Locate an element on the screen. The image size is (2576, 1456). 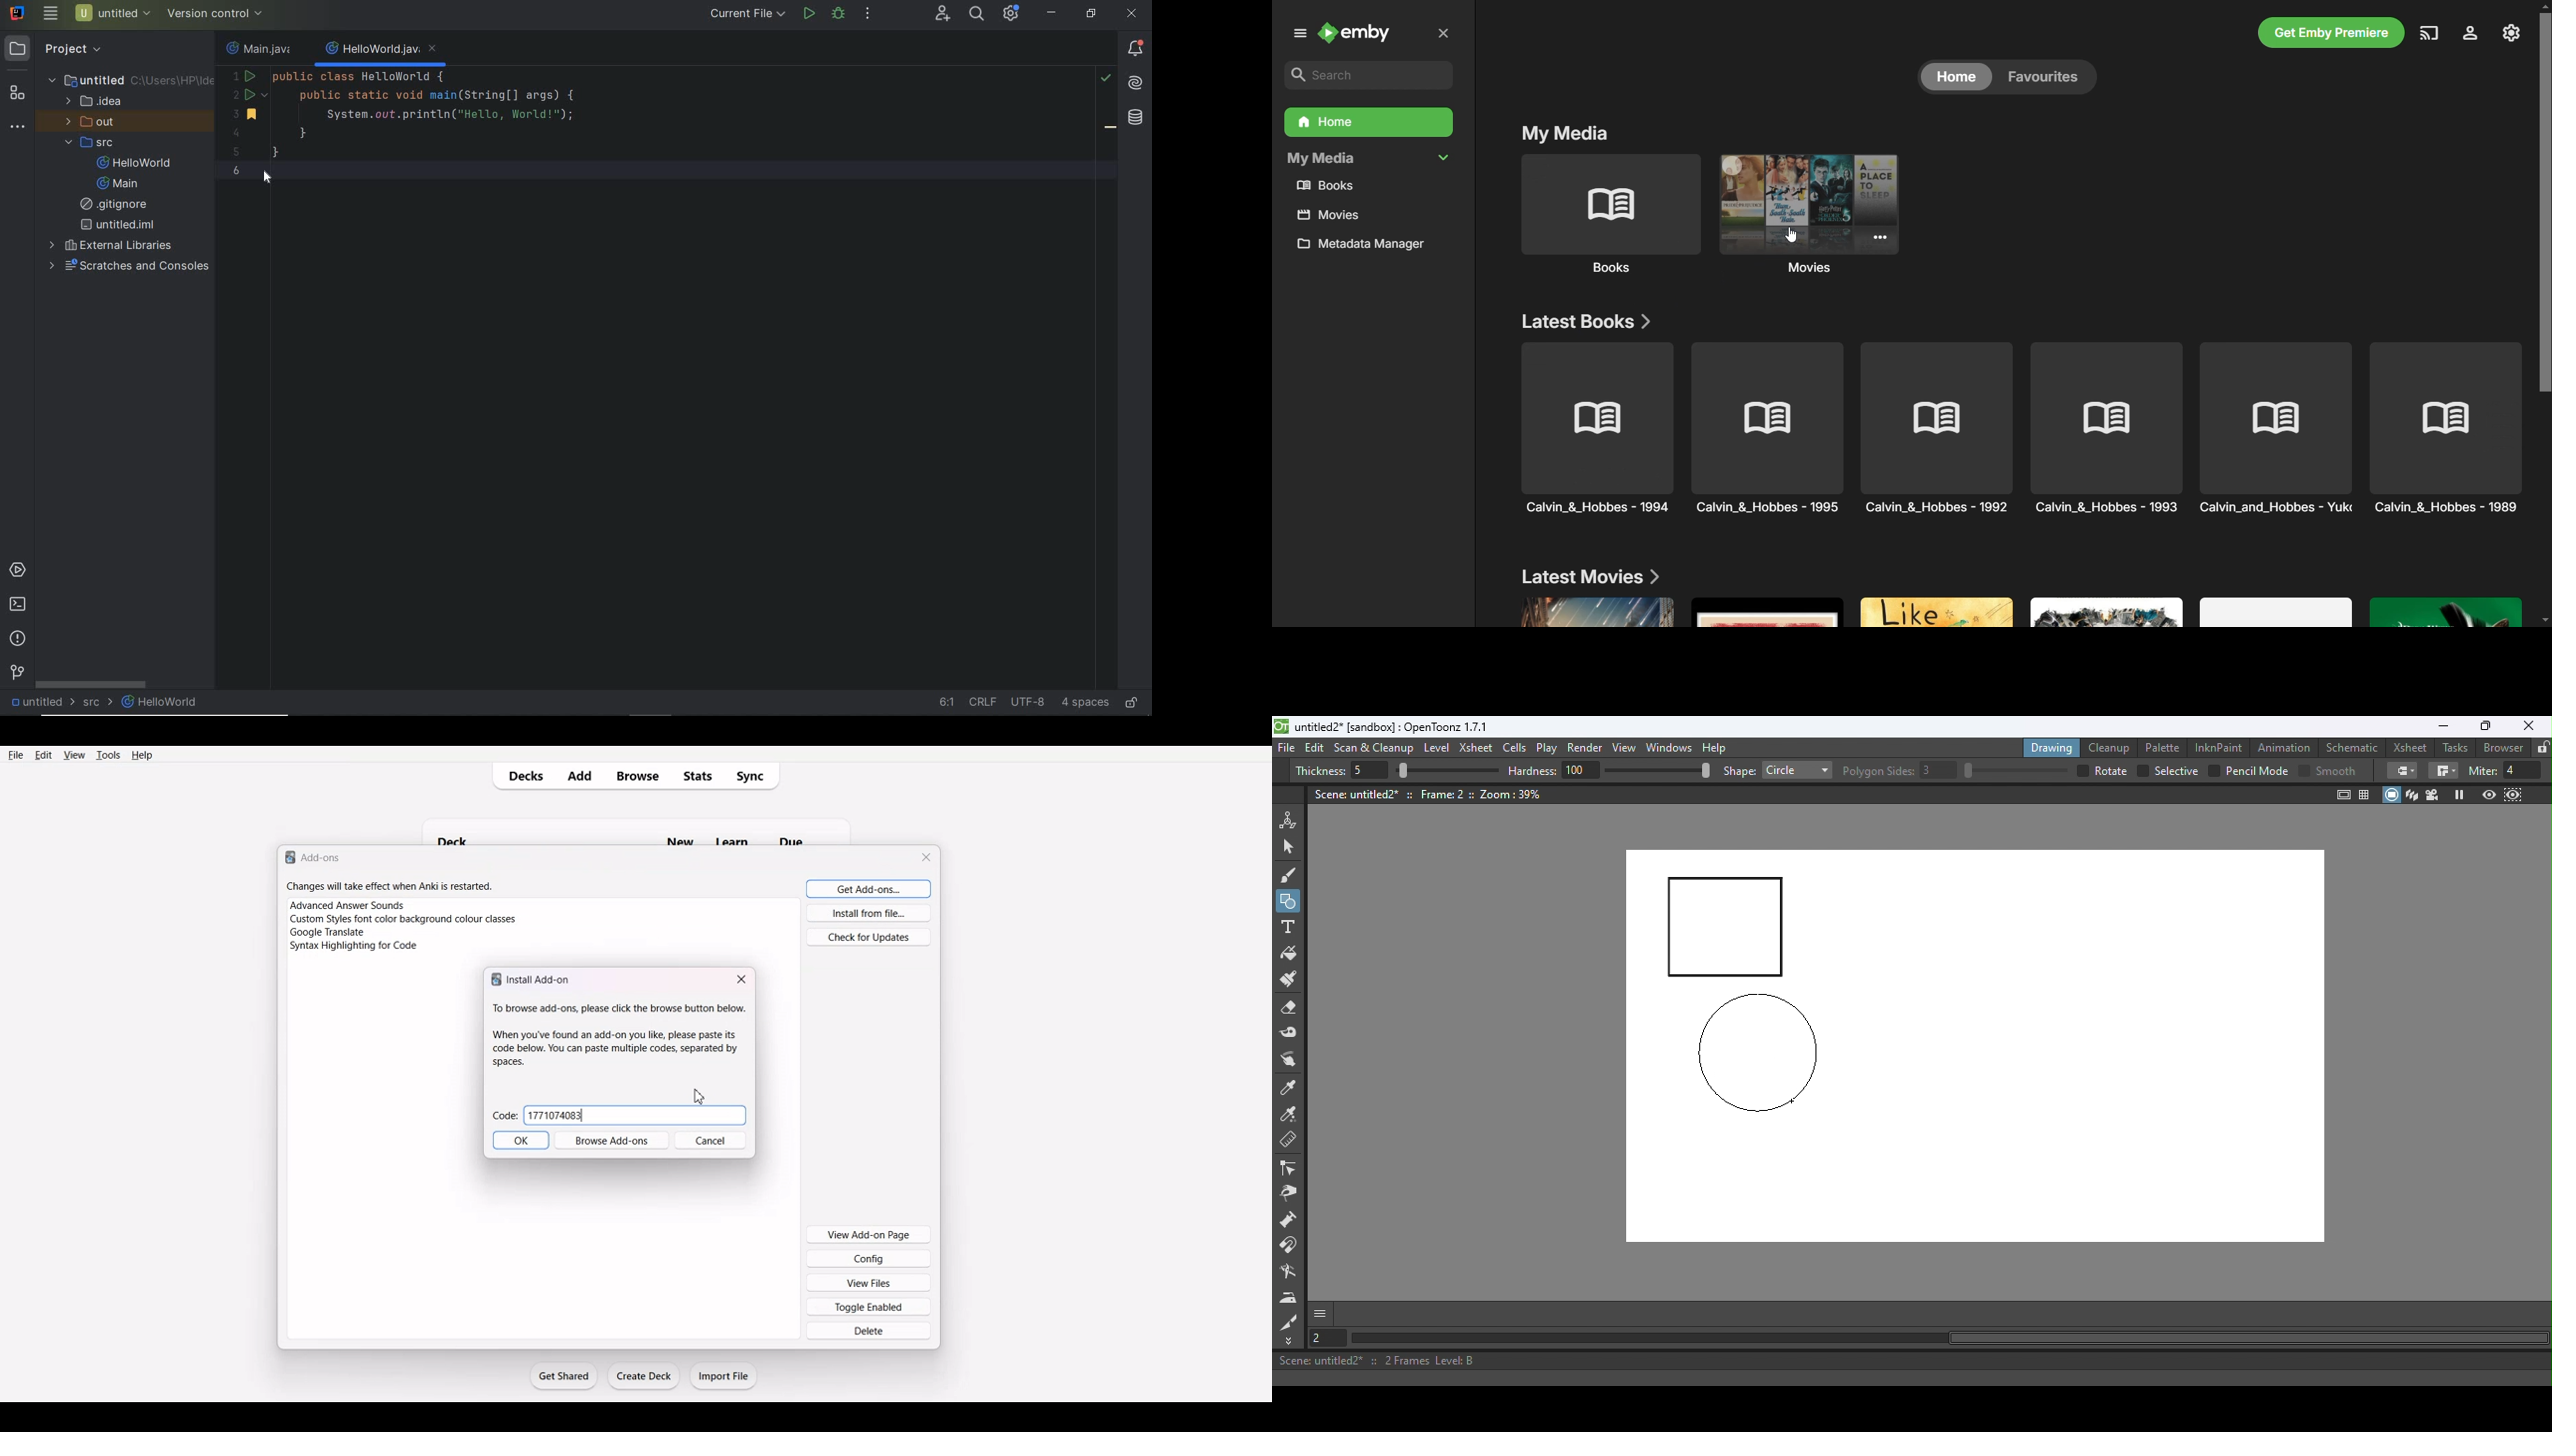
Rectangle  is located at coordinates (1797, 770).